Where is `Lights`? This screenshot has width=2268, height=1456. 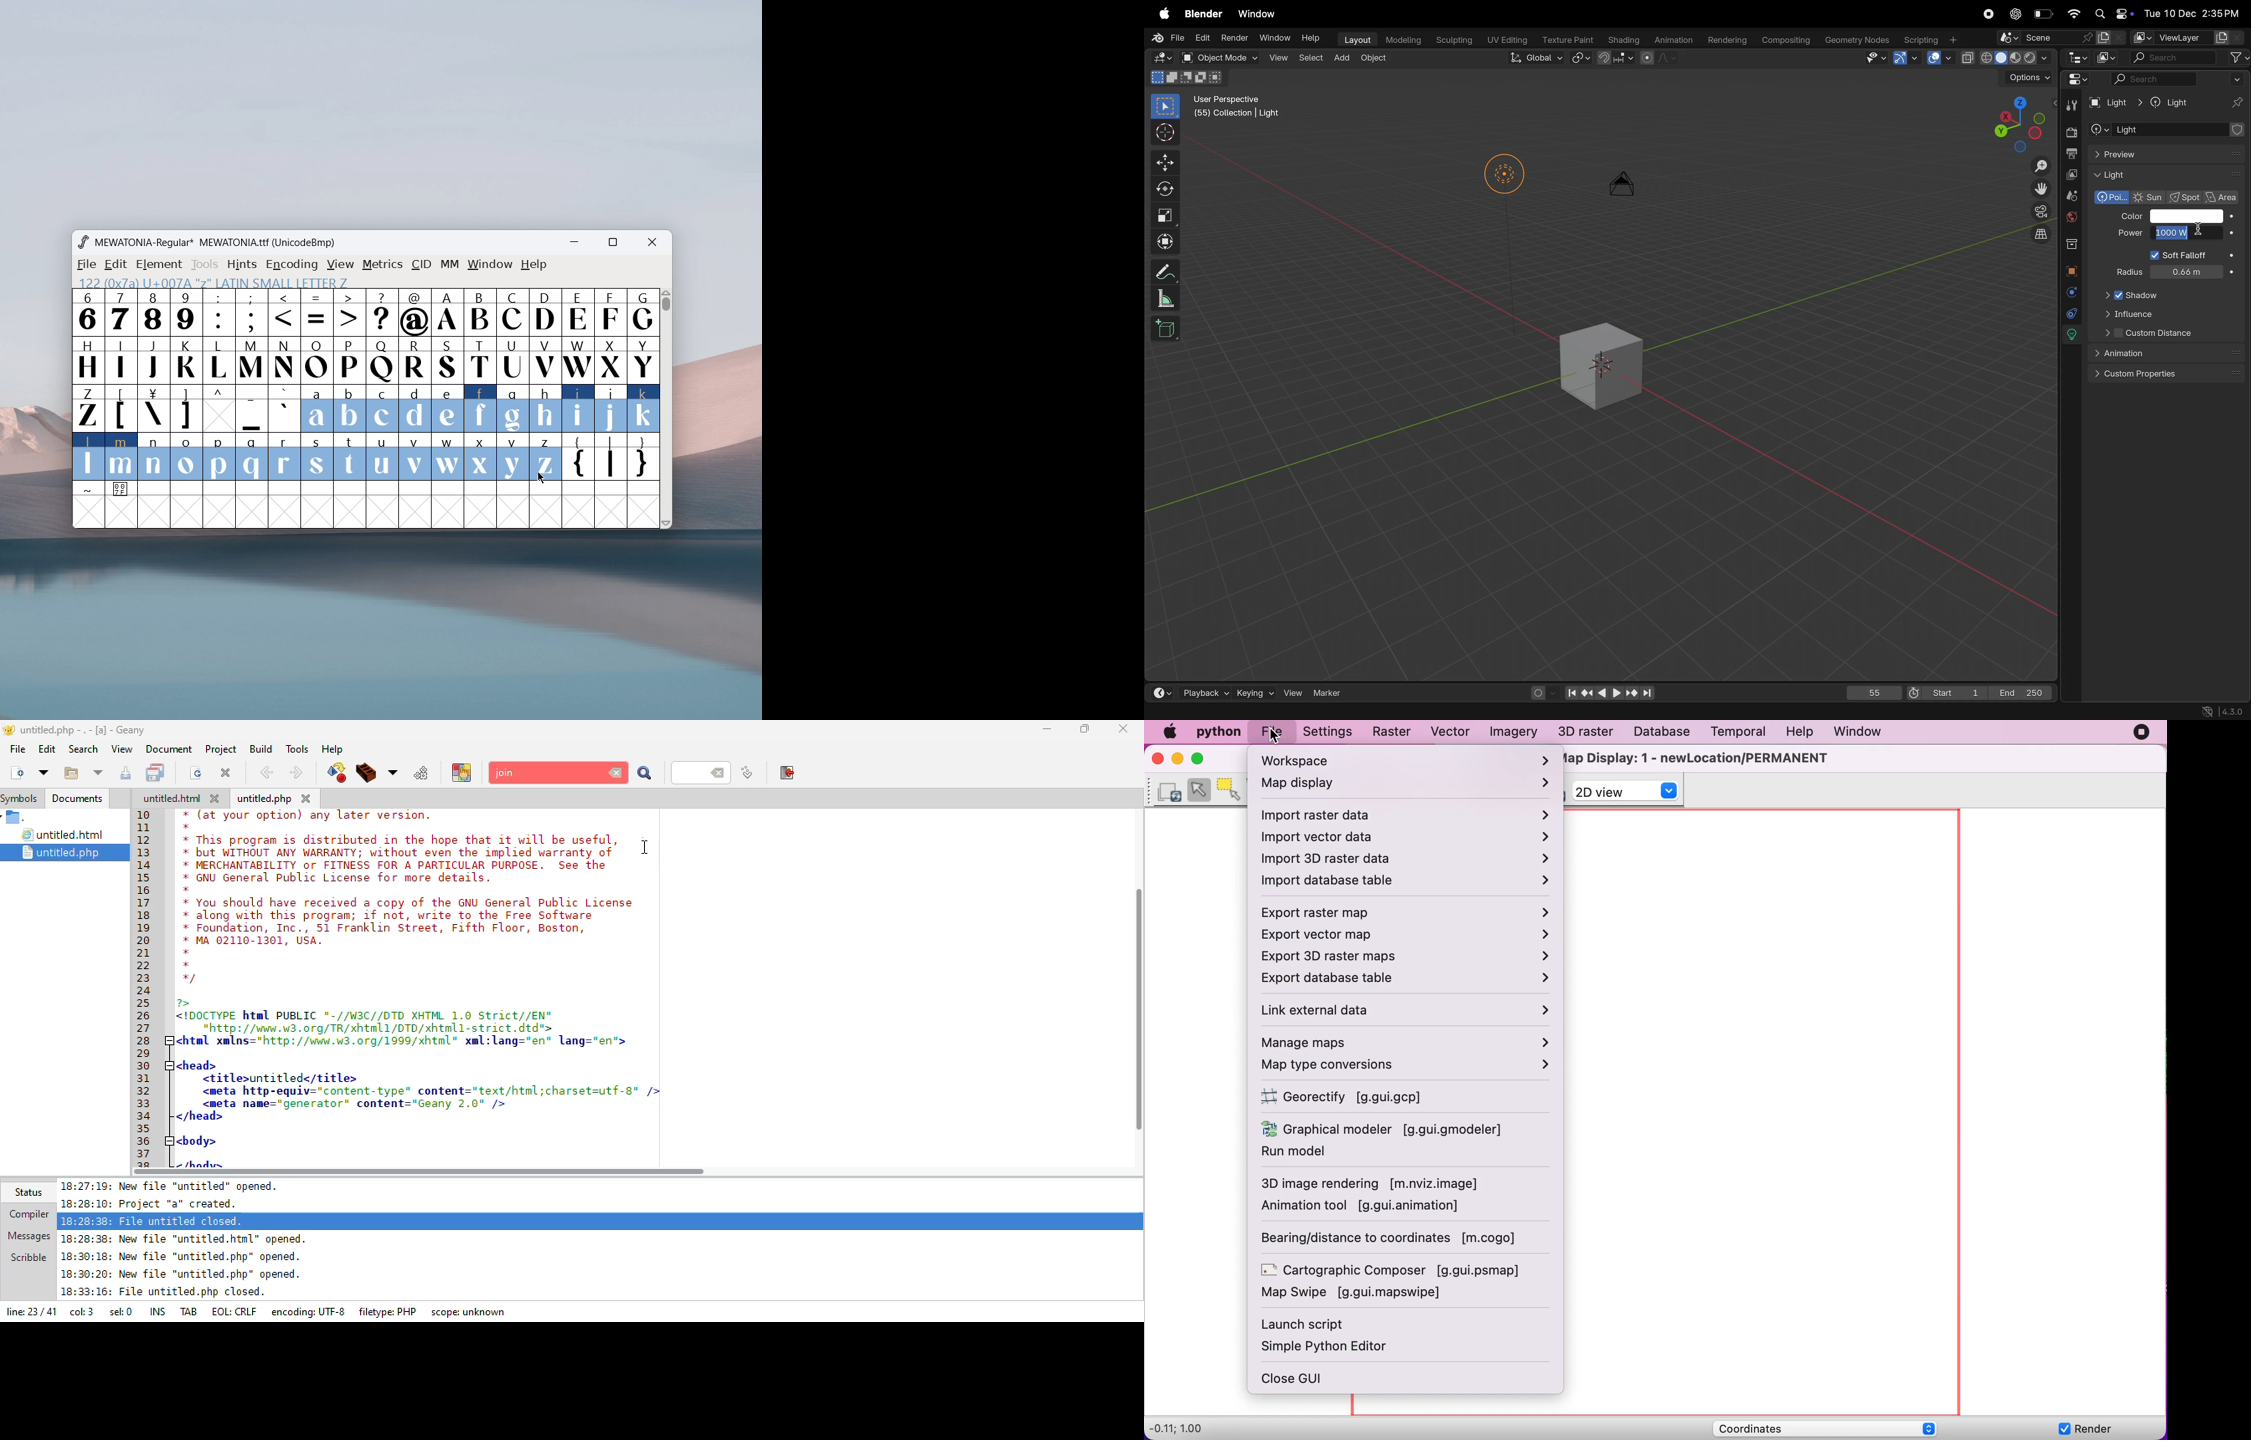
Lights is located at coordinates (1505, 177).